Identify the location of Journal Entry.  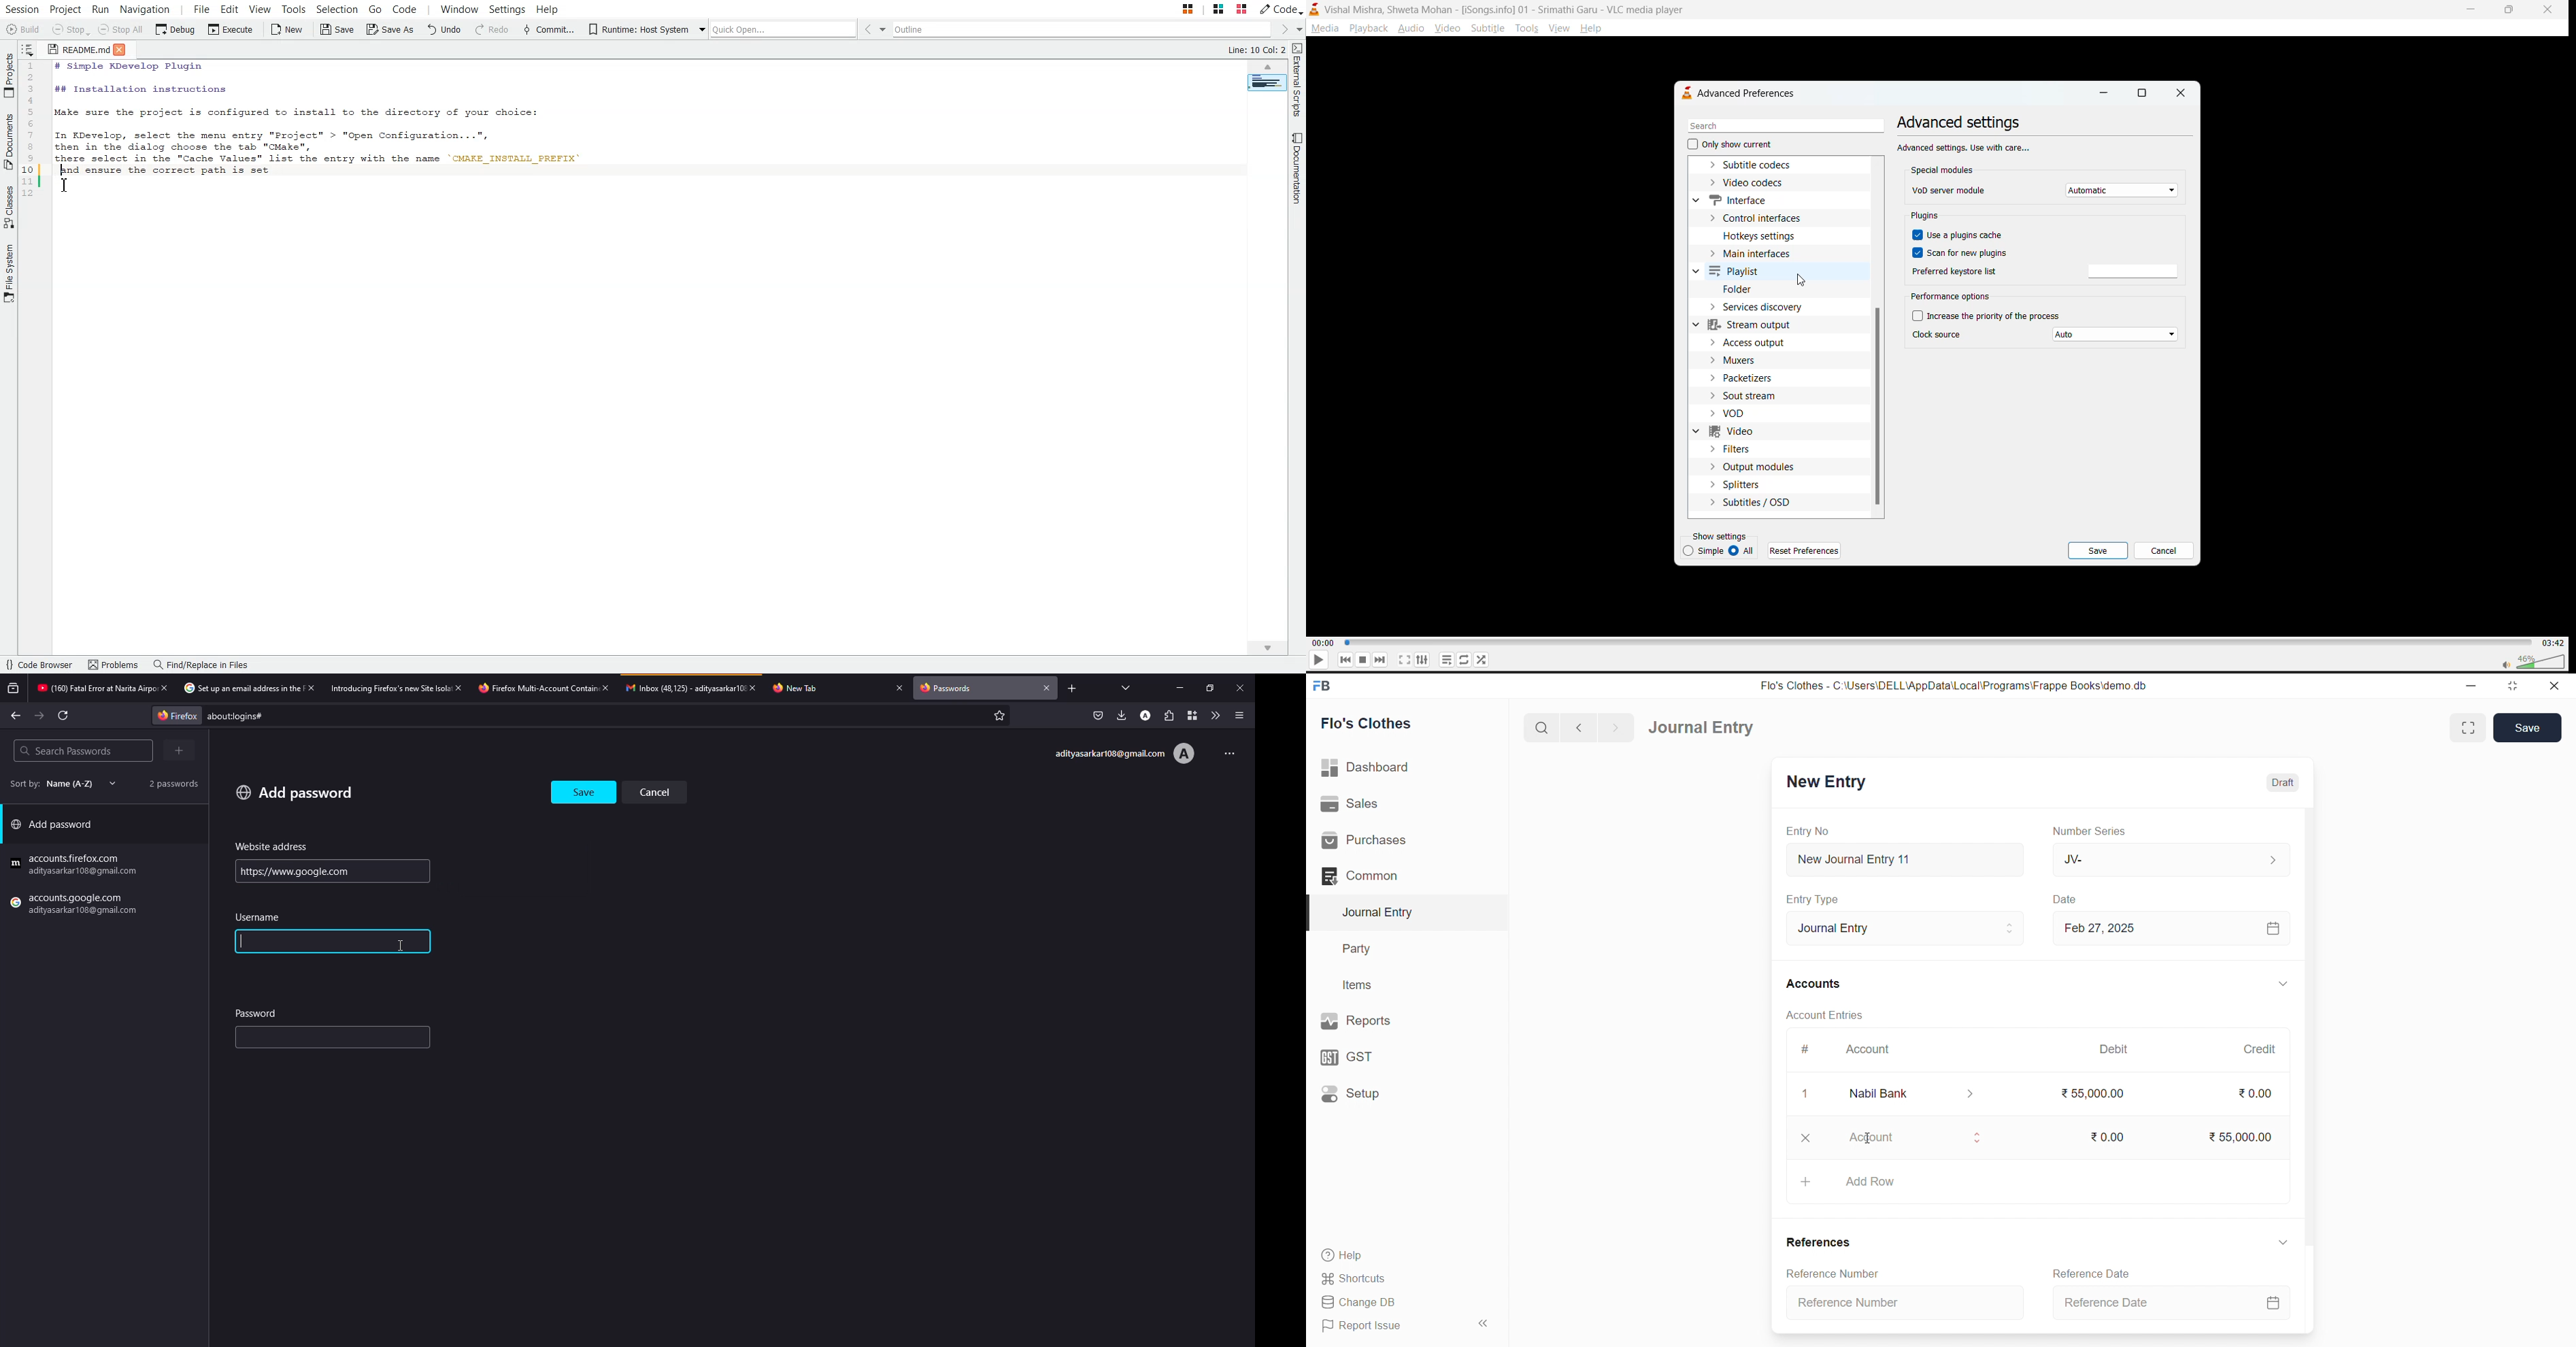
(1702, 727).